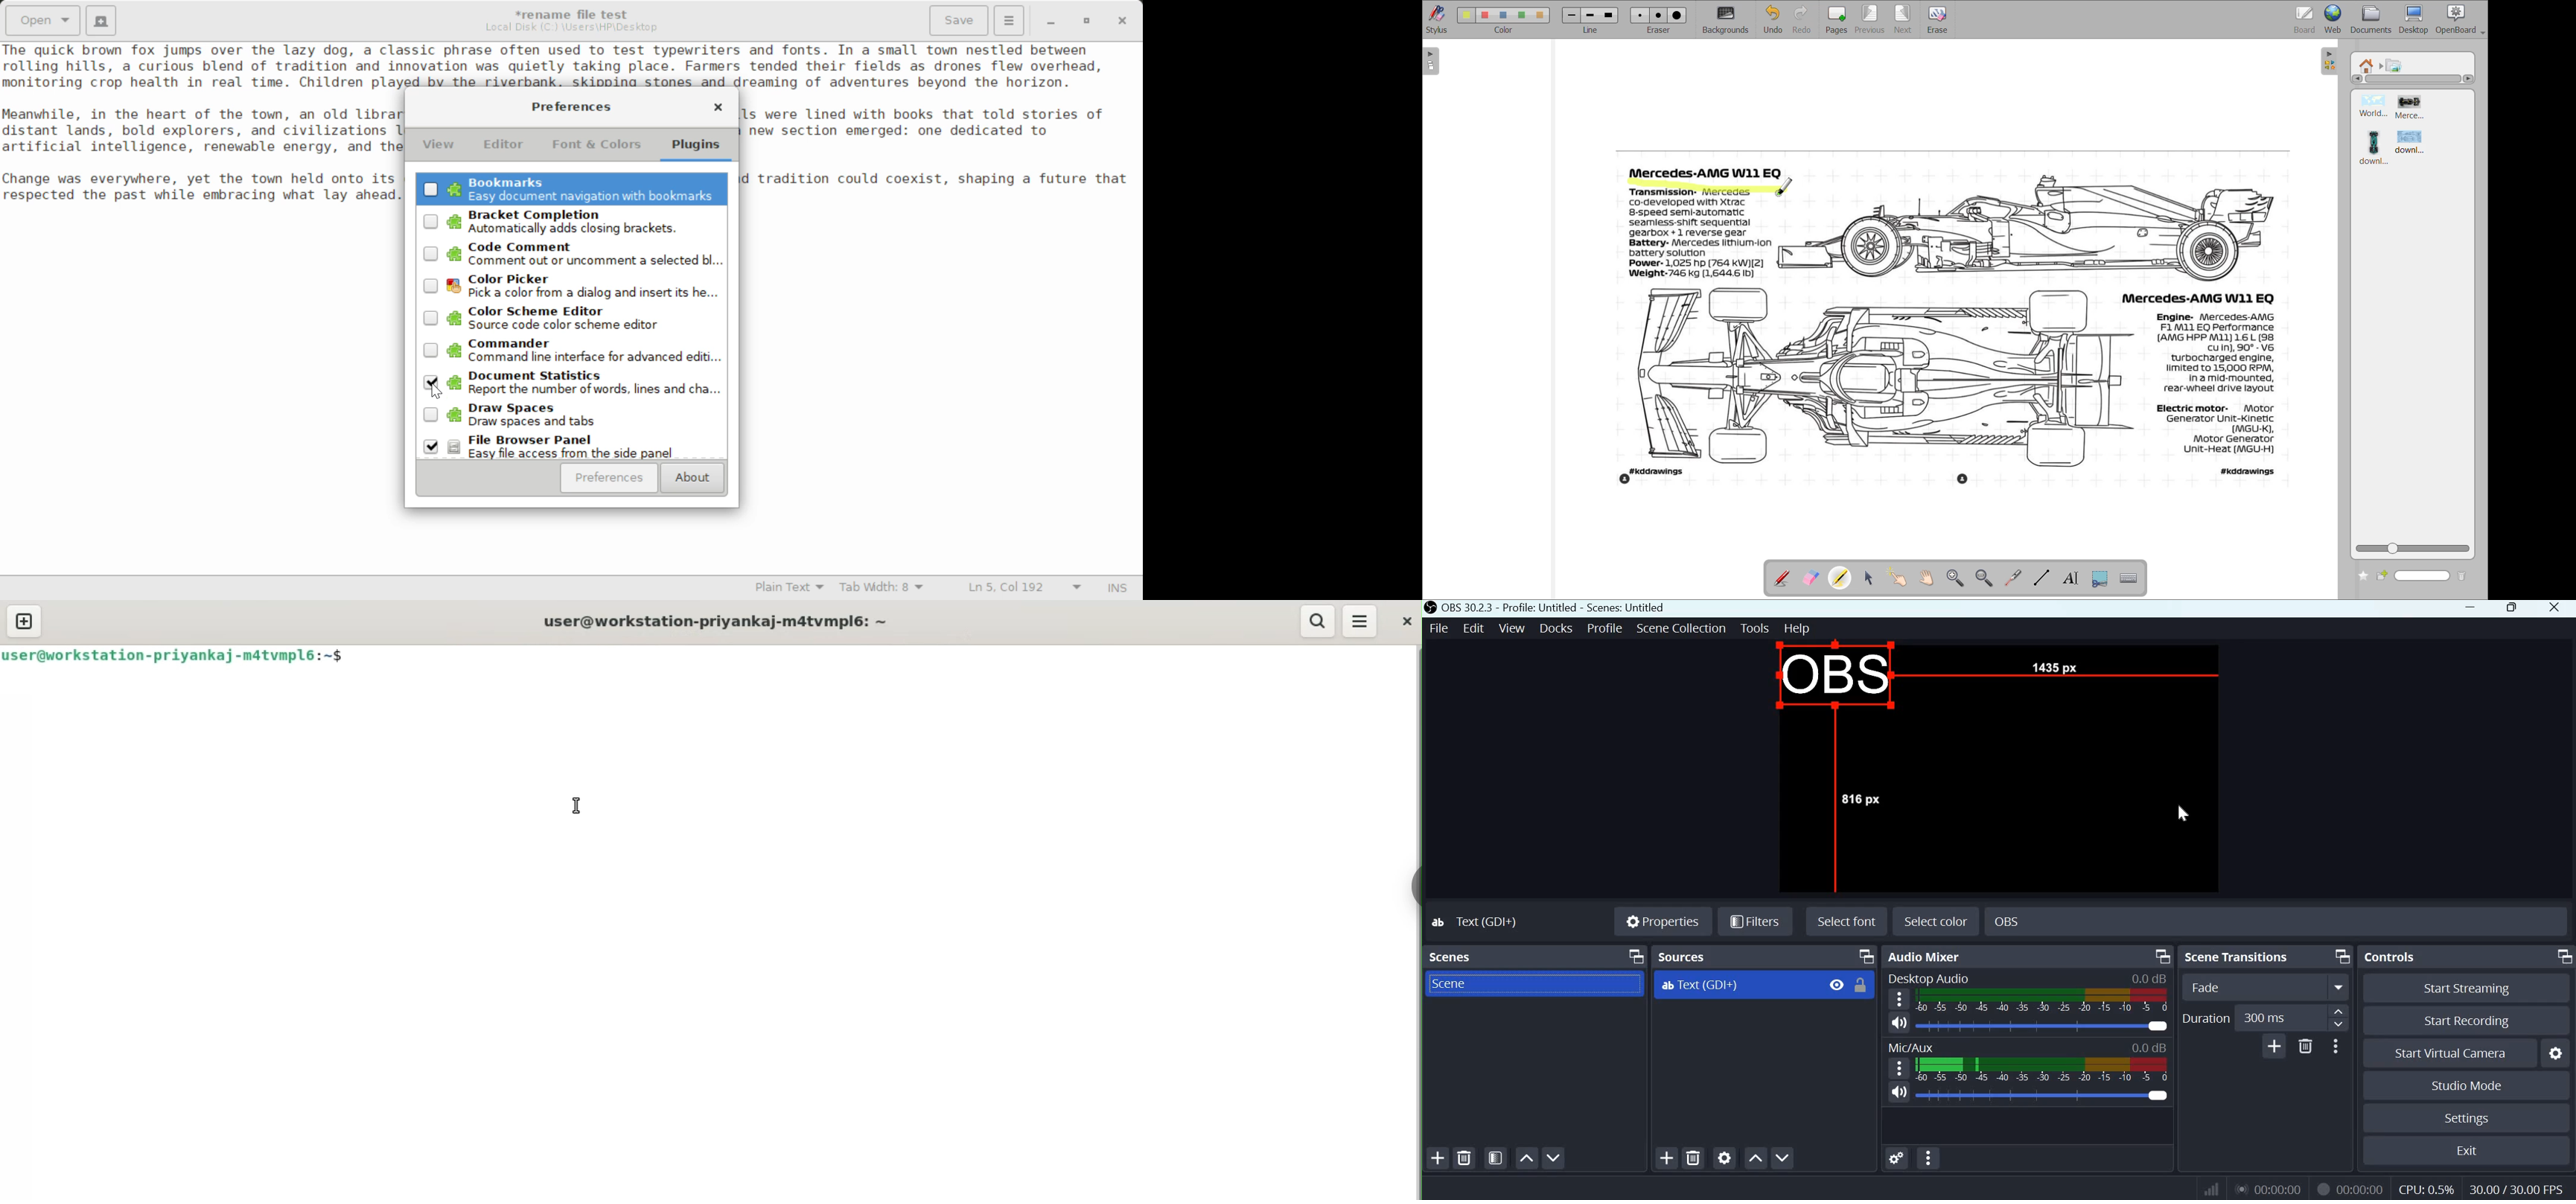 The image size is (2576, 1204). Describe the element at coordinates (573, 352) in the screenshot. I see `Unselected Commander Plugin` at that location.